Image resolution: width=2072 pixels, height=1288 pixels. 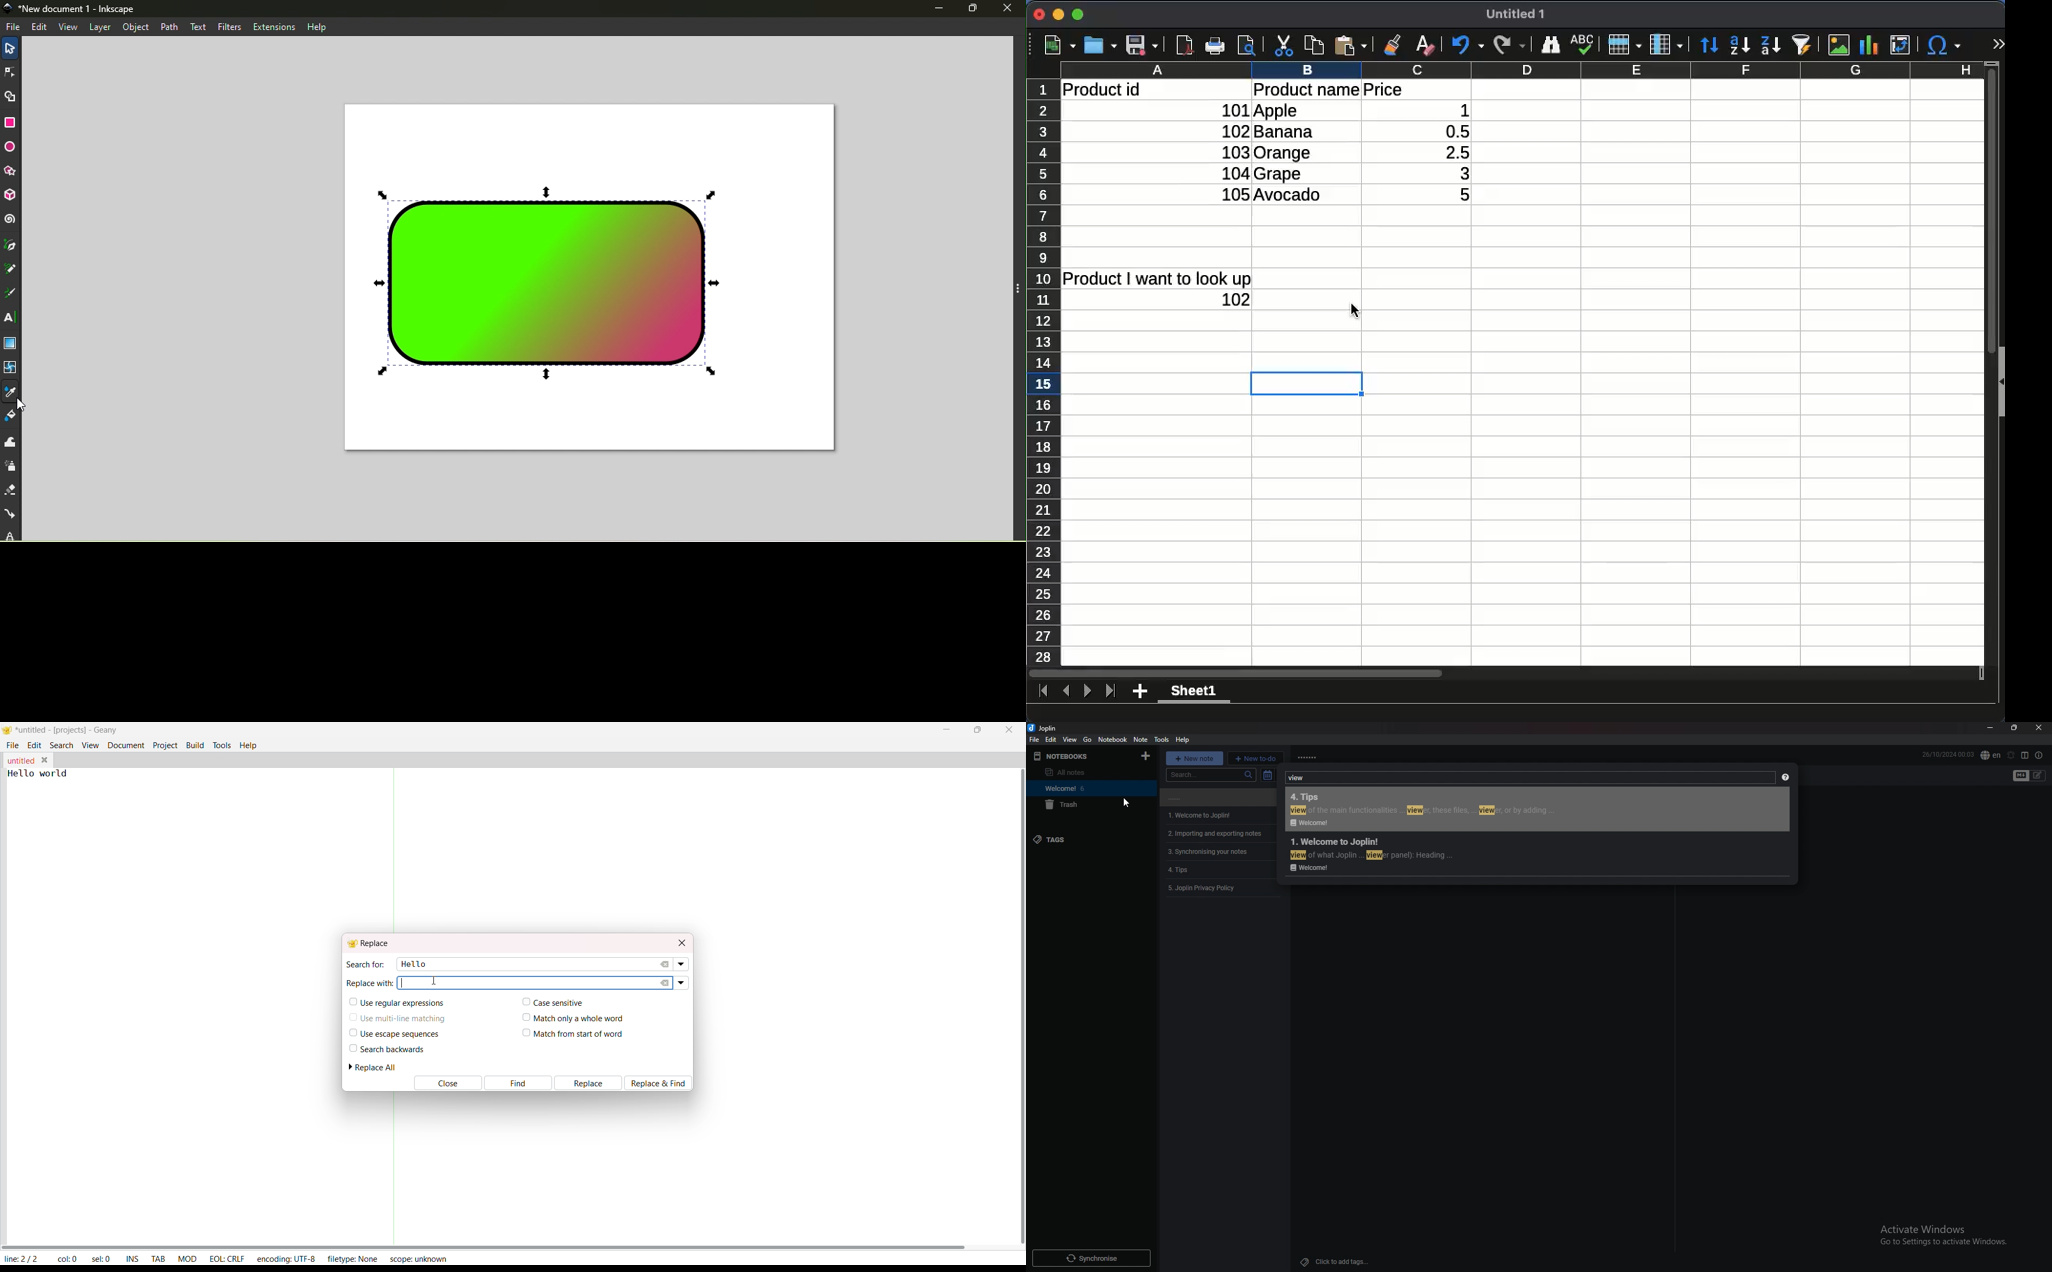 I want to click on special character, so click(x=1943, y=45).